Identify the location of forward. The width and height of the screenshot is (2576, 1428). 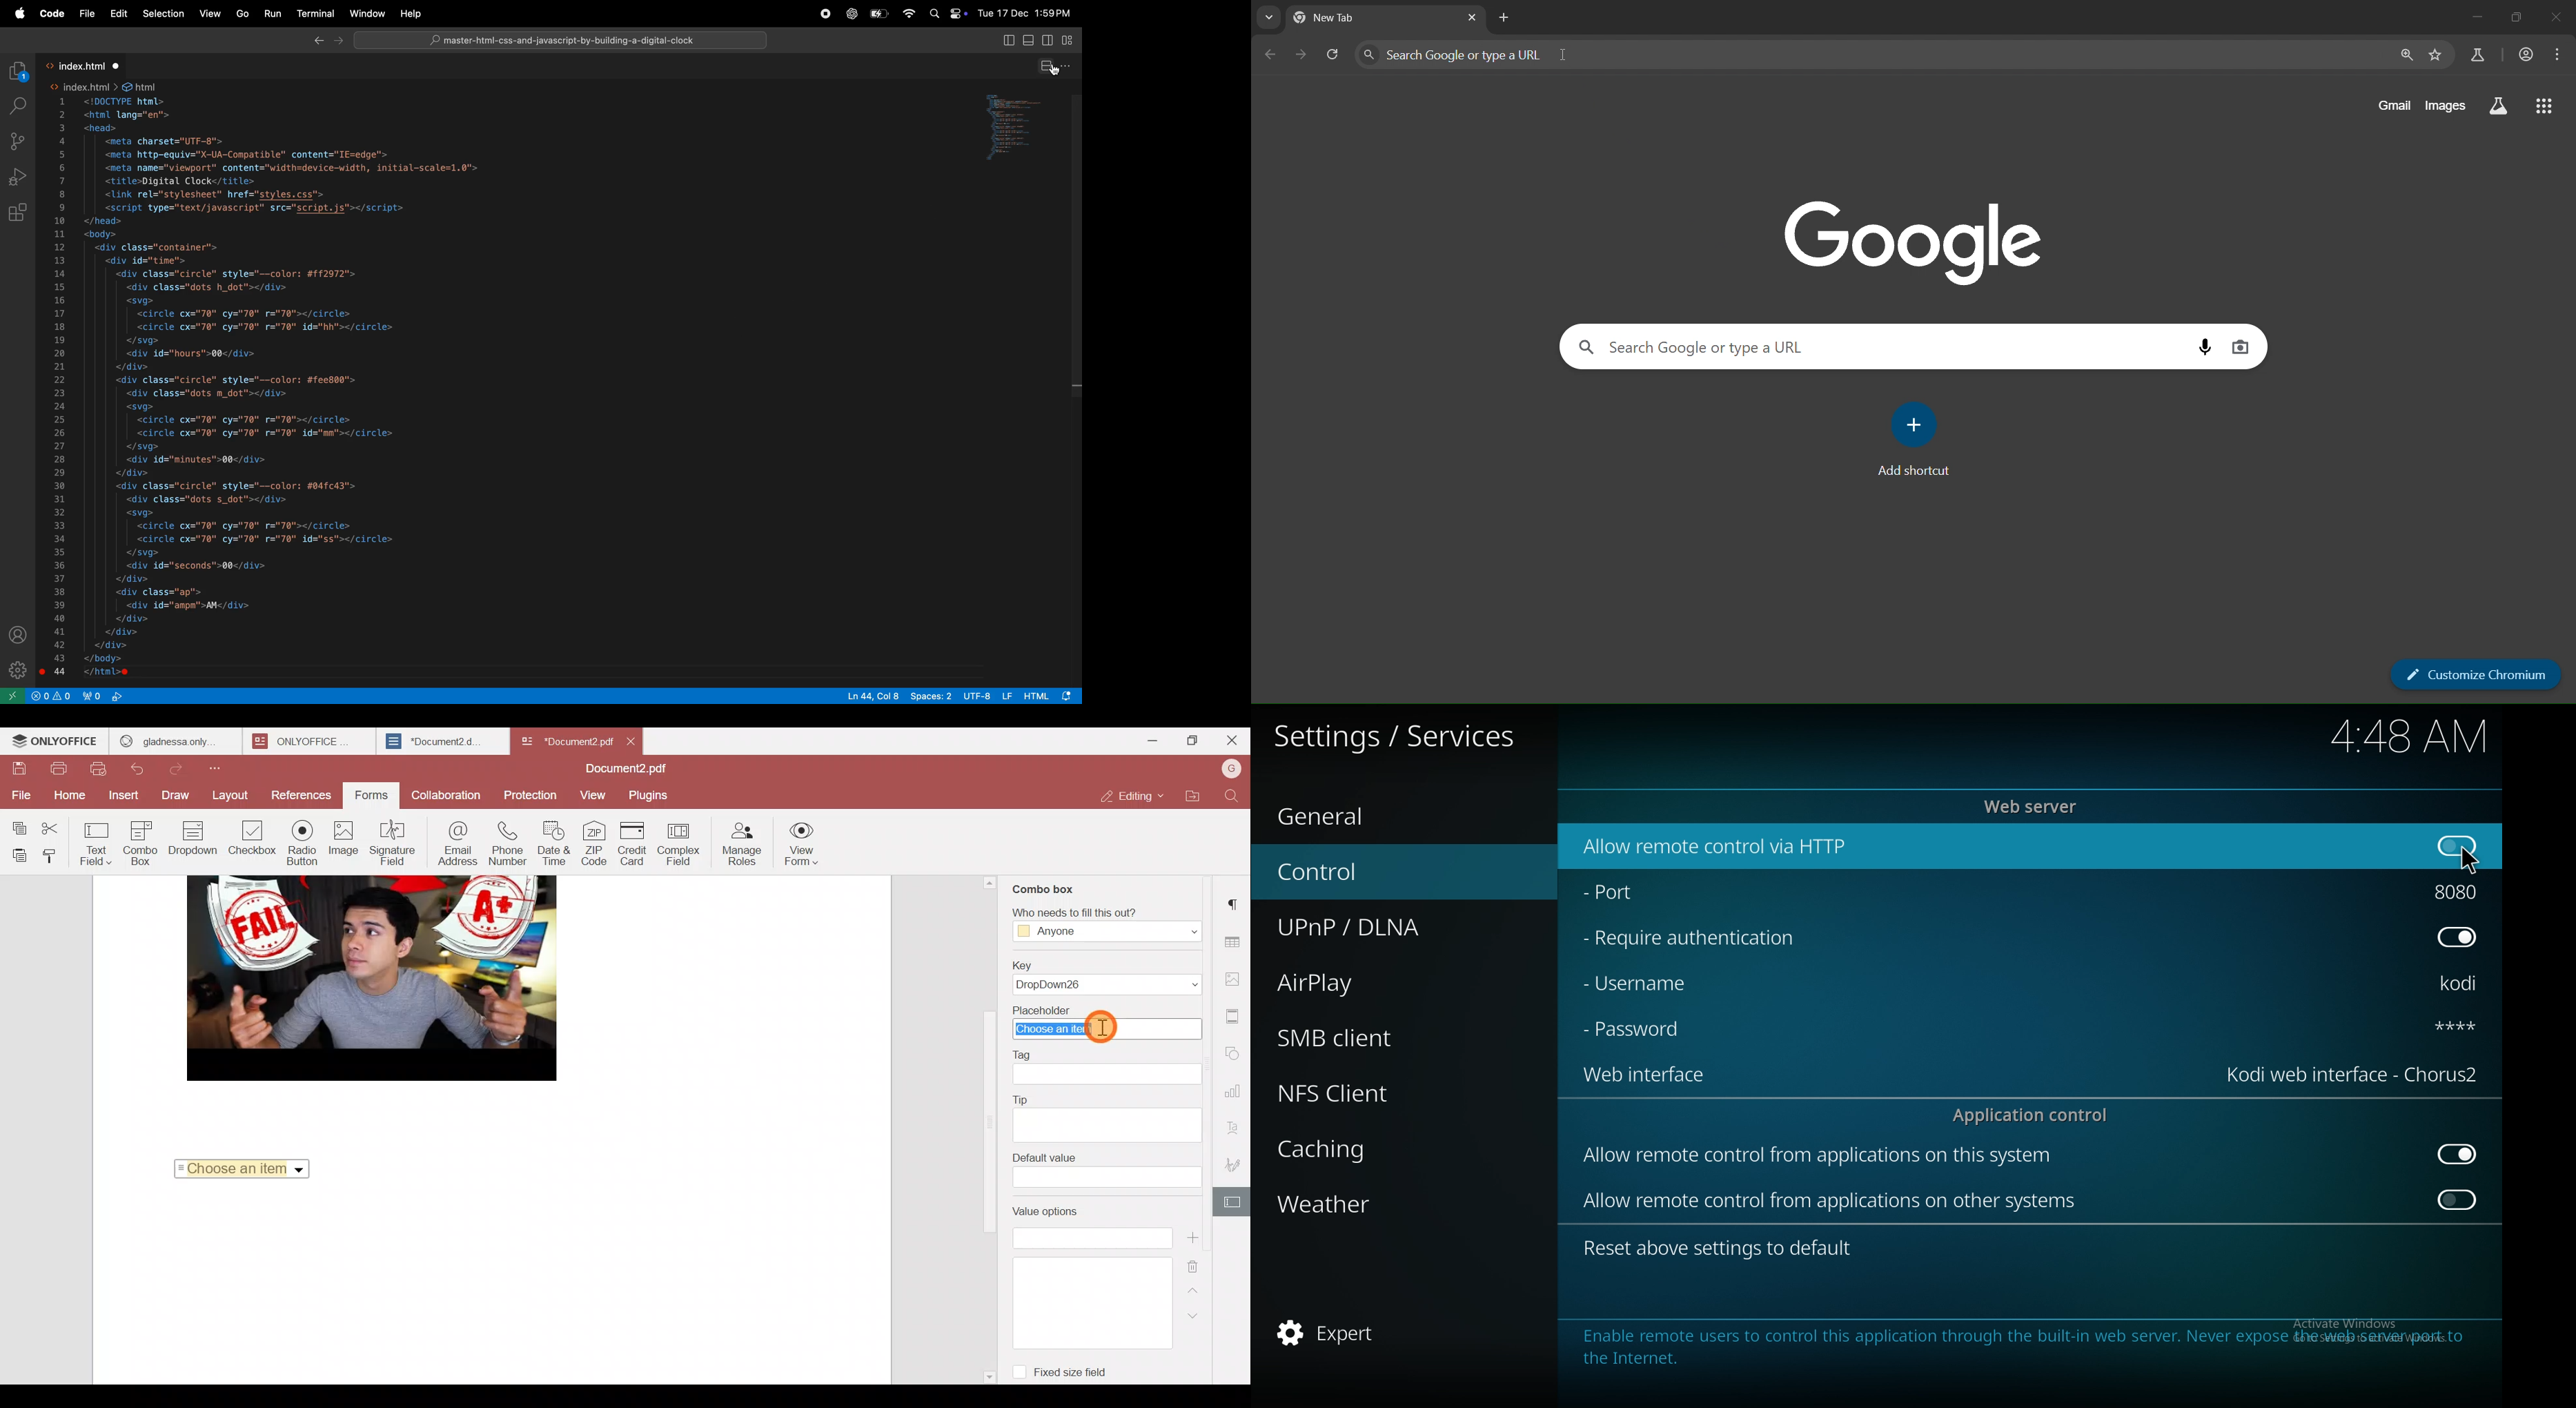
(339, 40).